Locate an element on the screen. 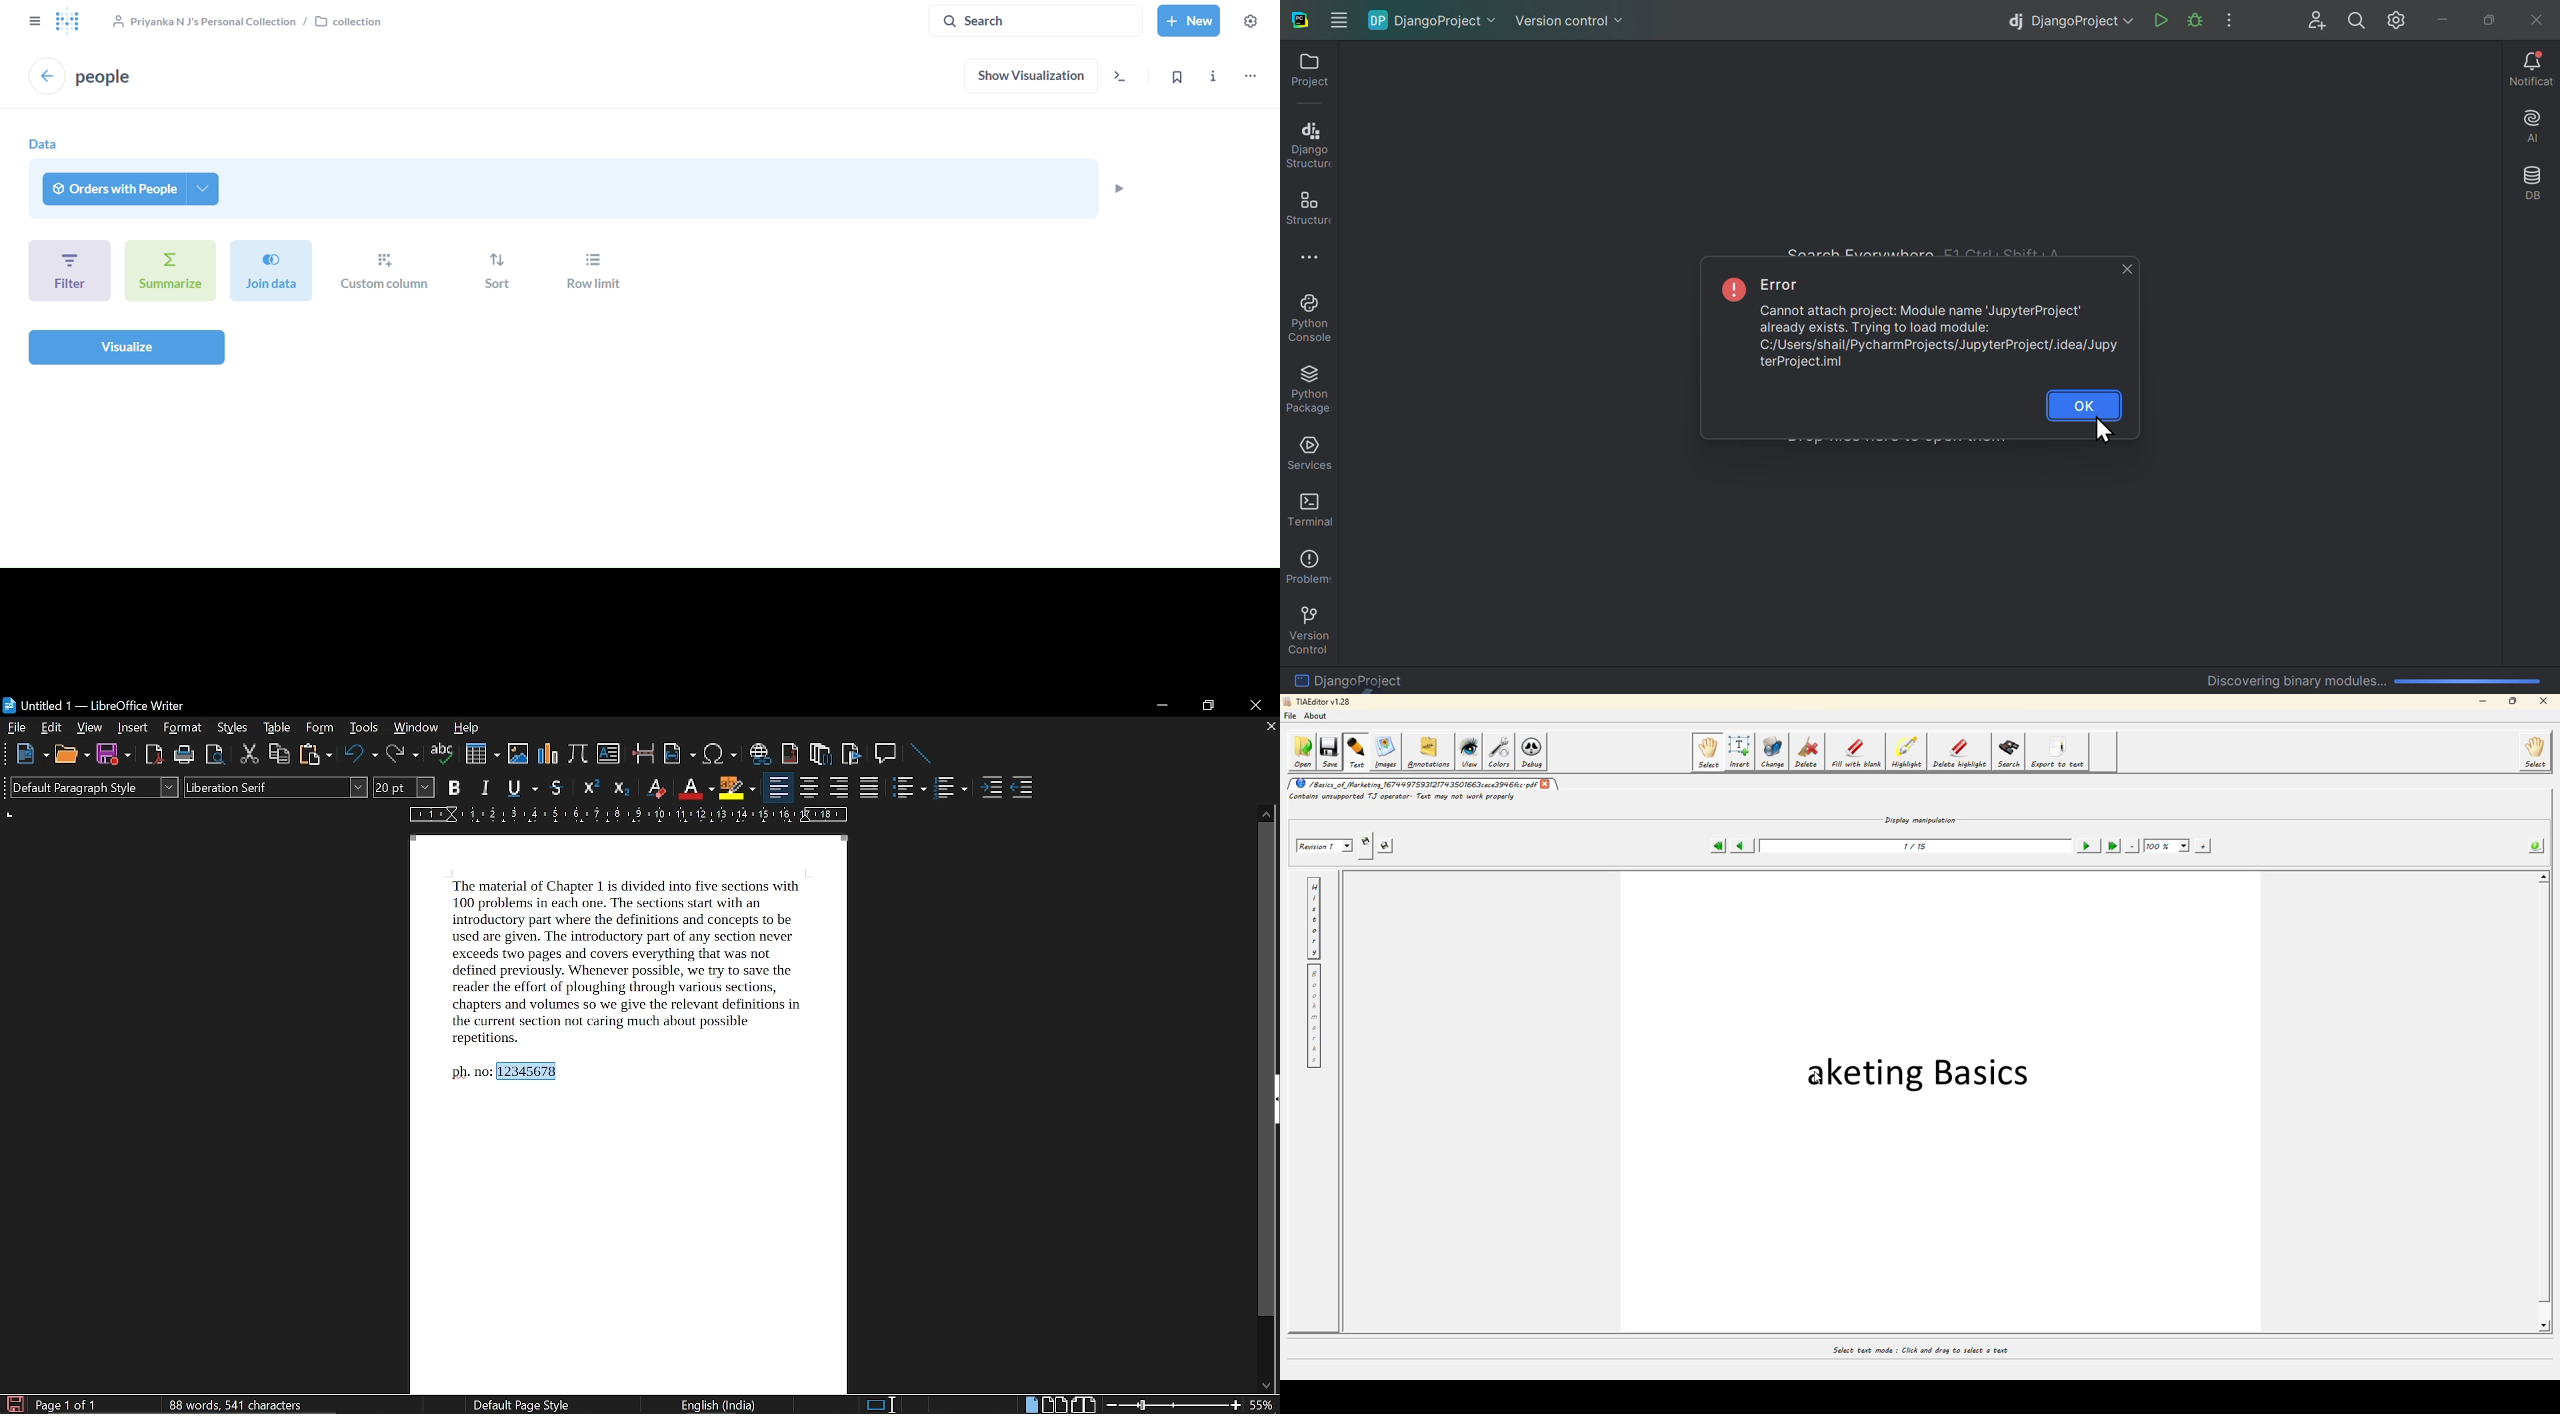 The height and width of the screenshot is (1428, 2576). insert table is located at coordinates (481, 754).